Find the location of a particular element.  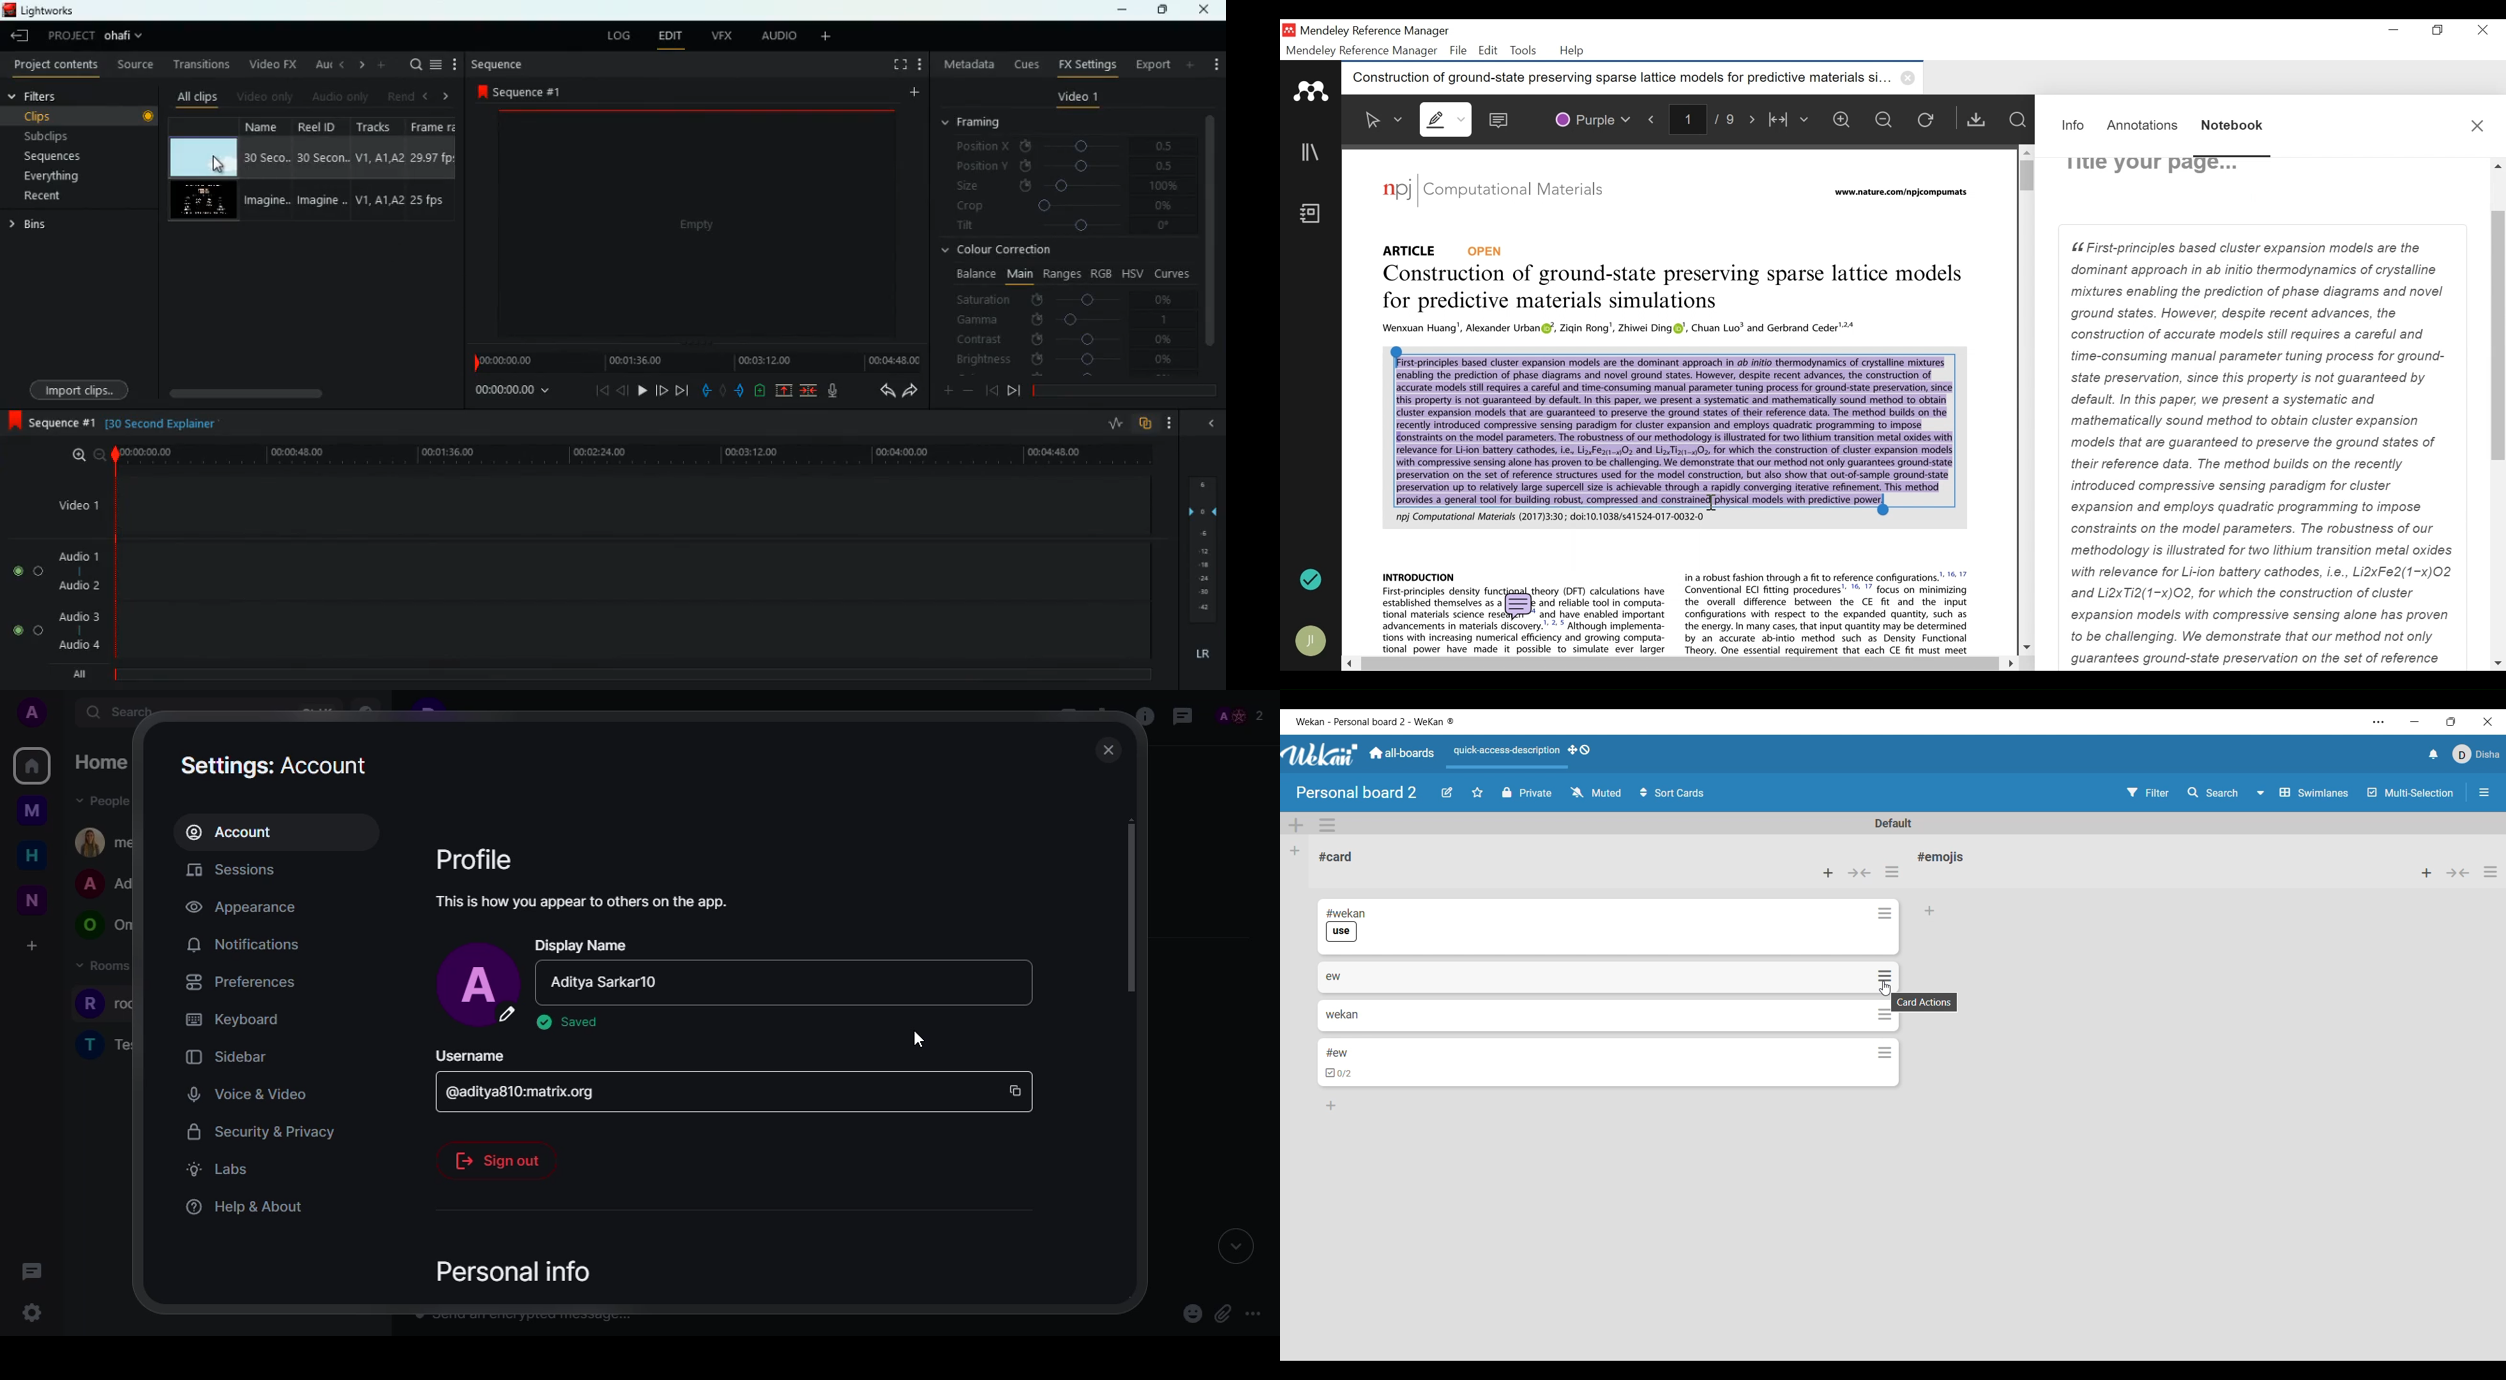

PDF Context is located at coordinates (1621, 329).